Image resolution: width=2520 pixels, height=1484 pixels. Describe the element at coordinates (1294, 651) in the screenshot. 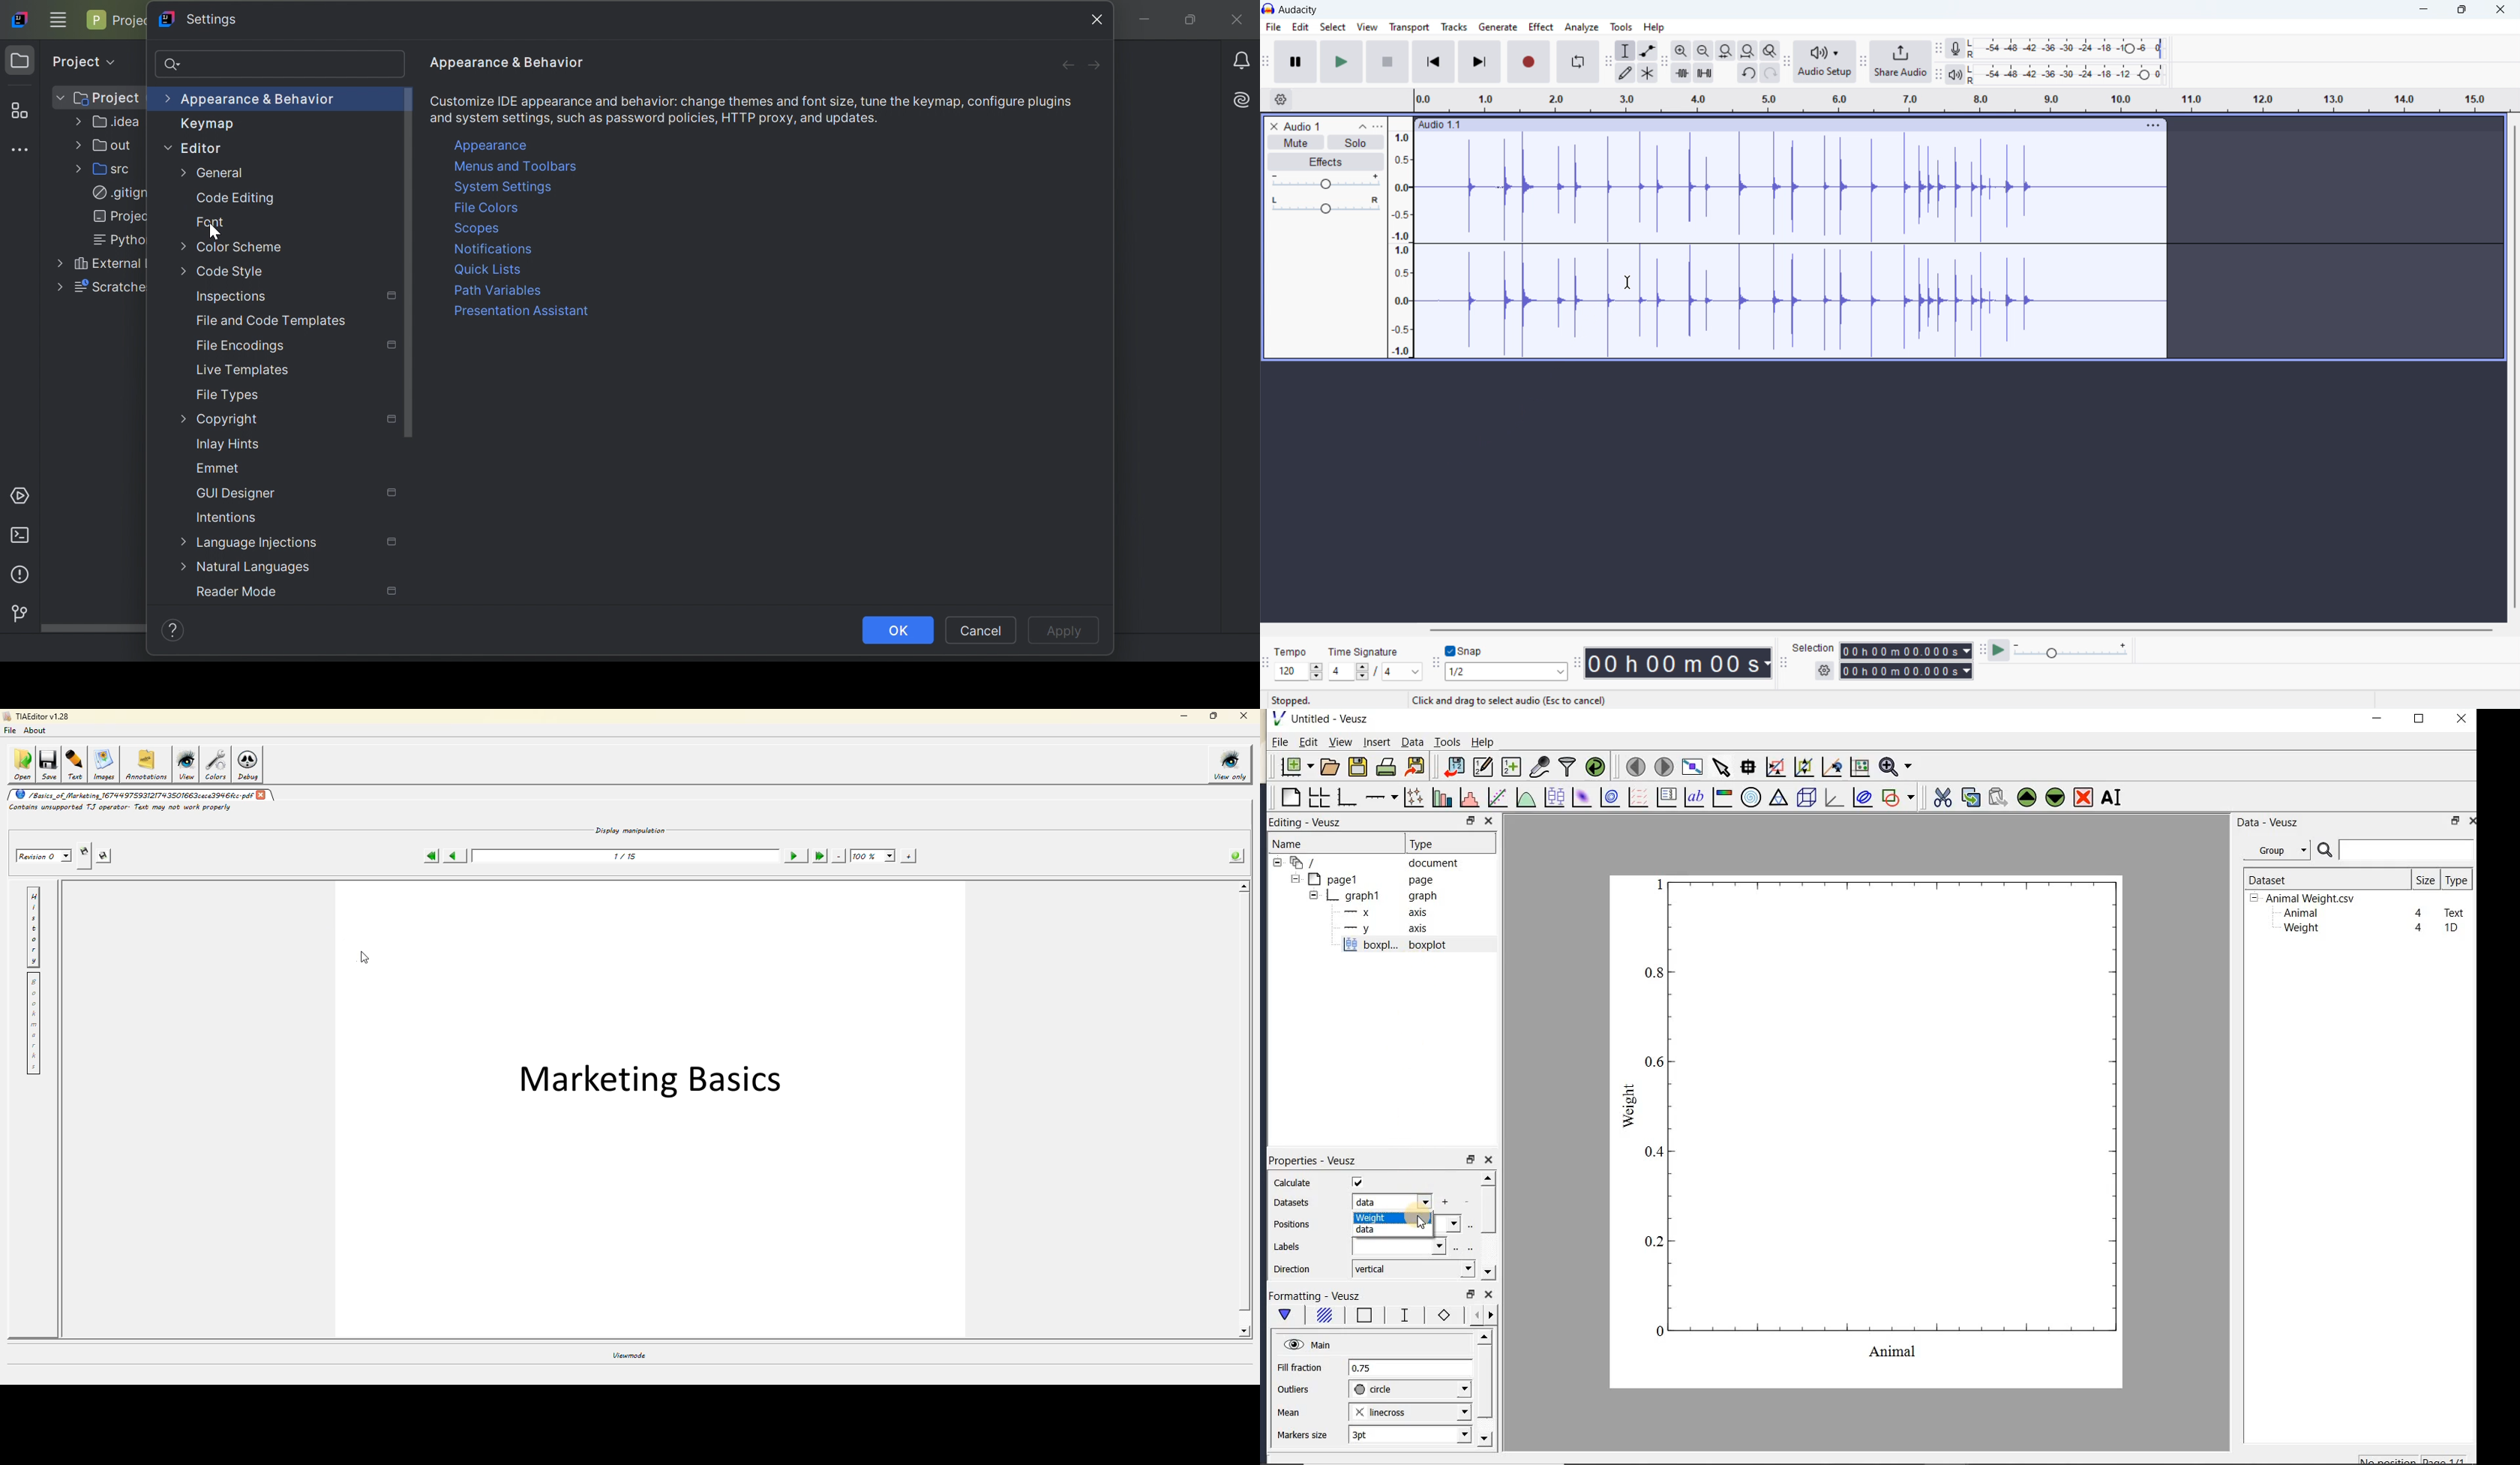

I see `Tempo` at that location.